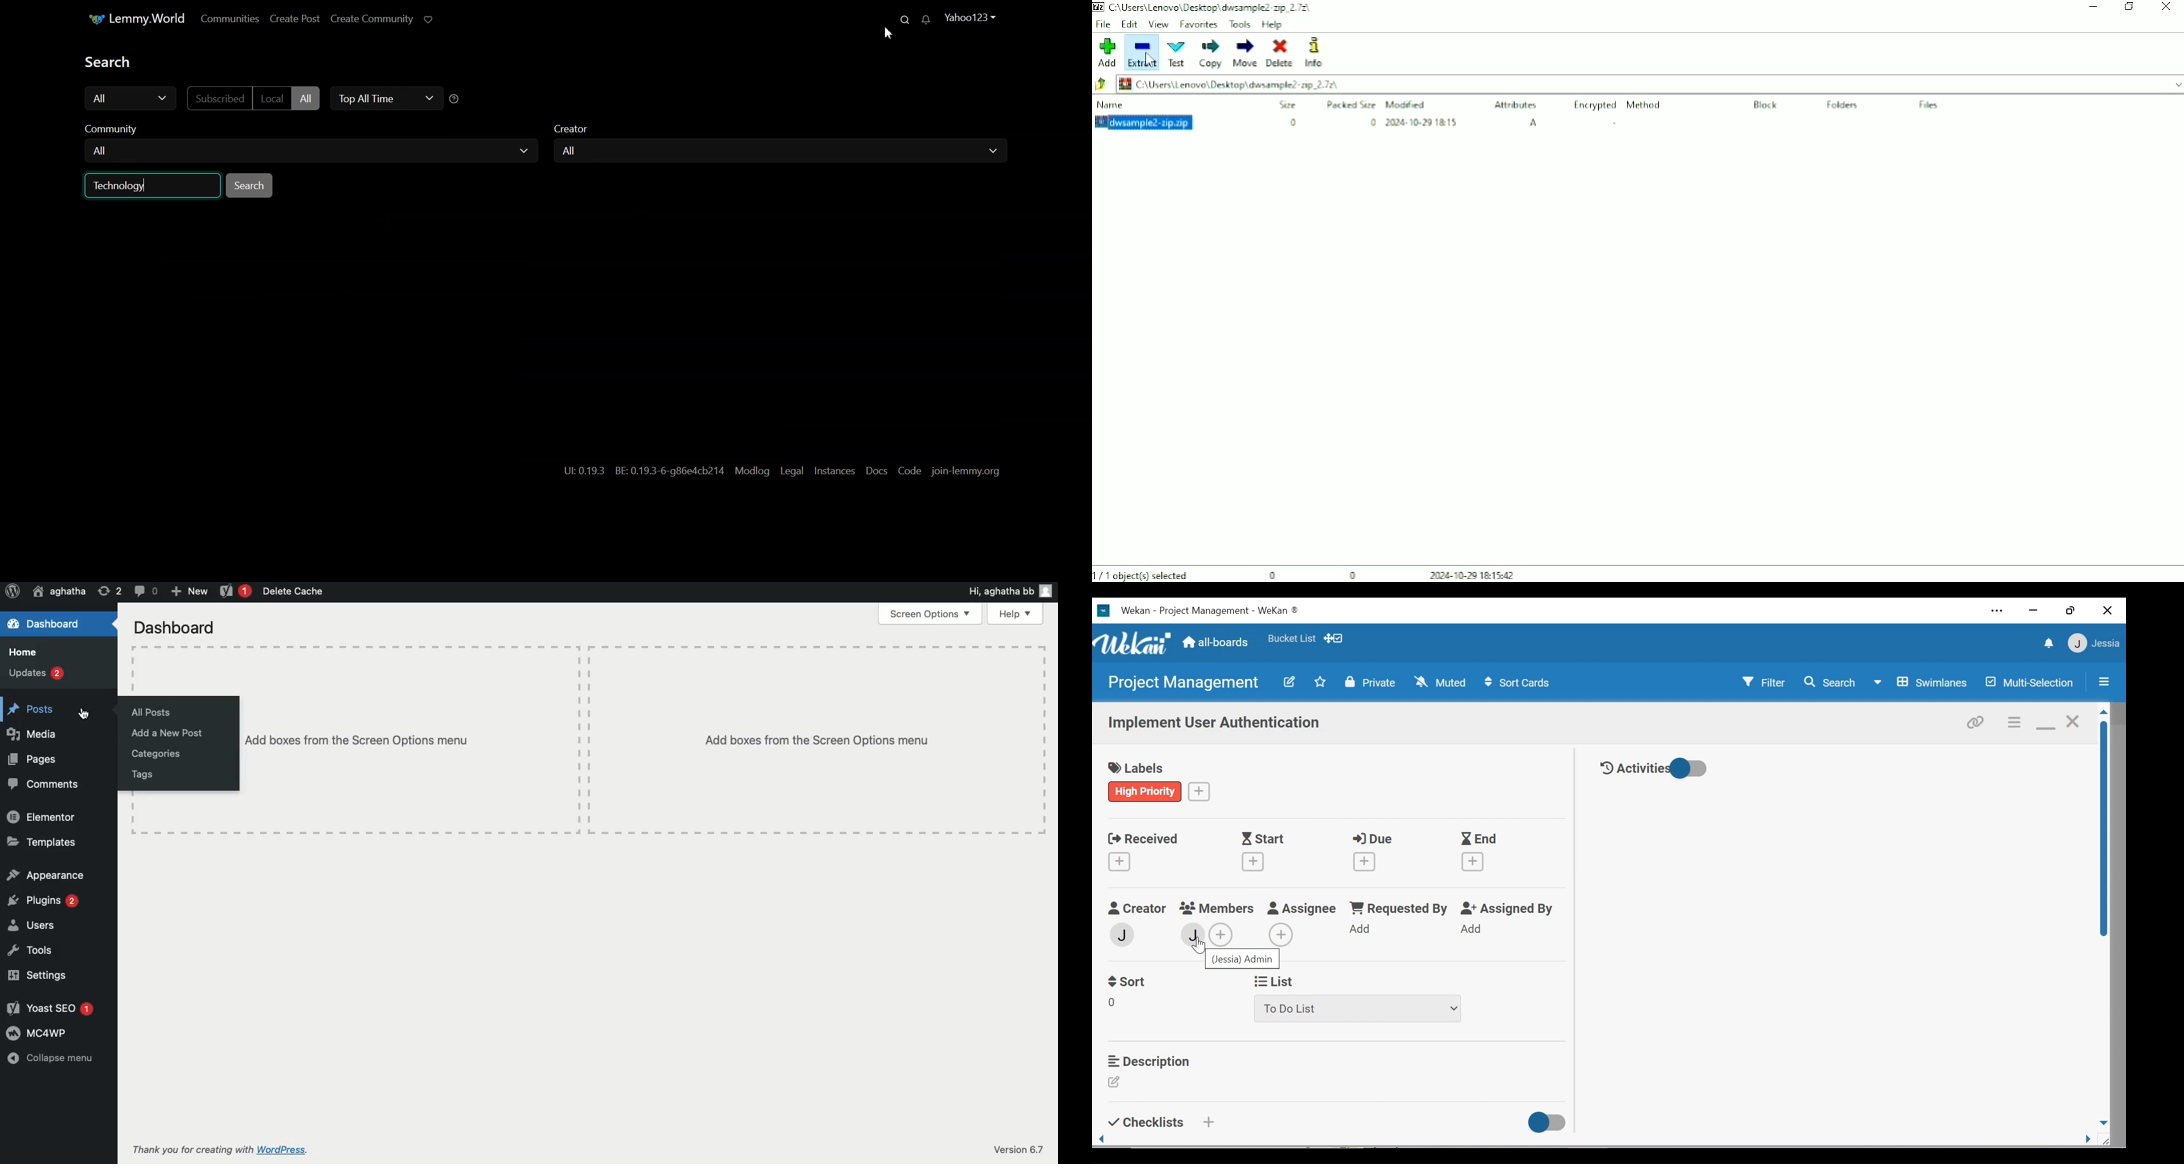 This screenshot has width=2184, height=1176. I want to click on toggle favorites, so click(1319, 683).